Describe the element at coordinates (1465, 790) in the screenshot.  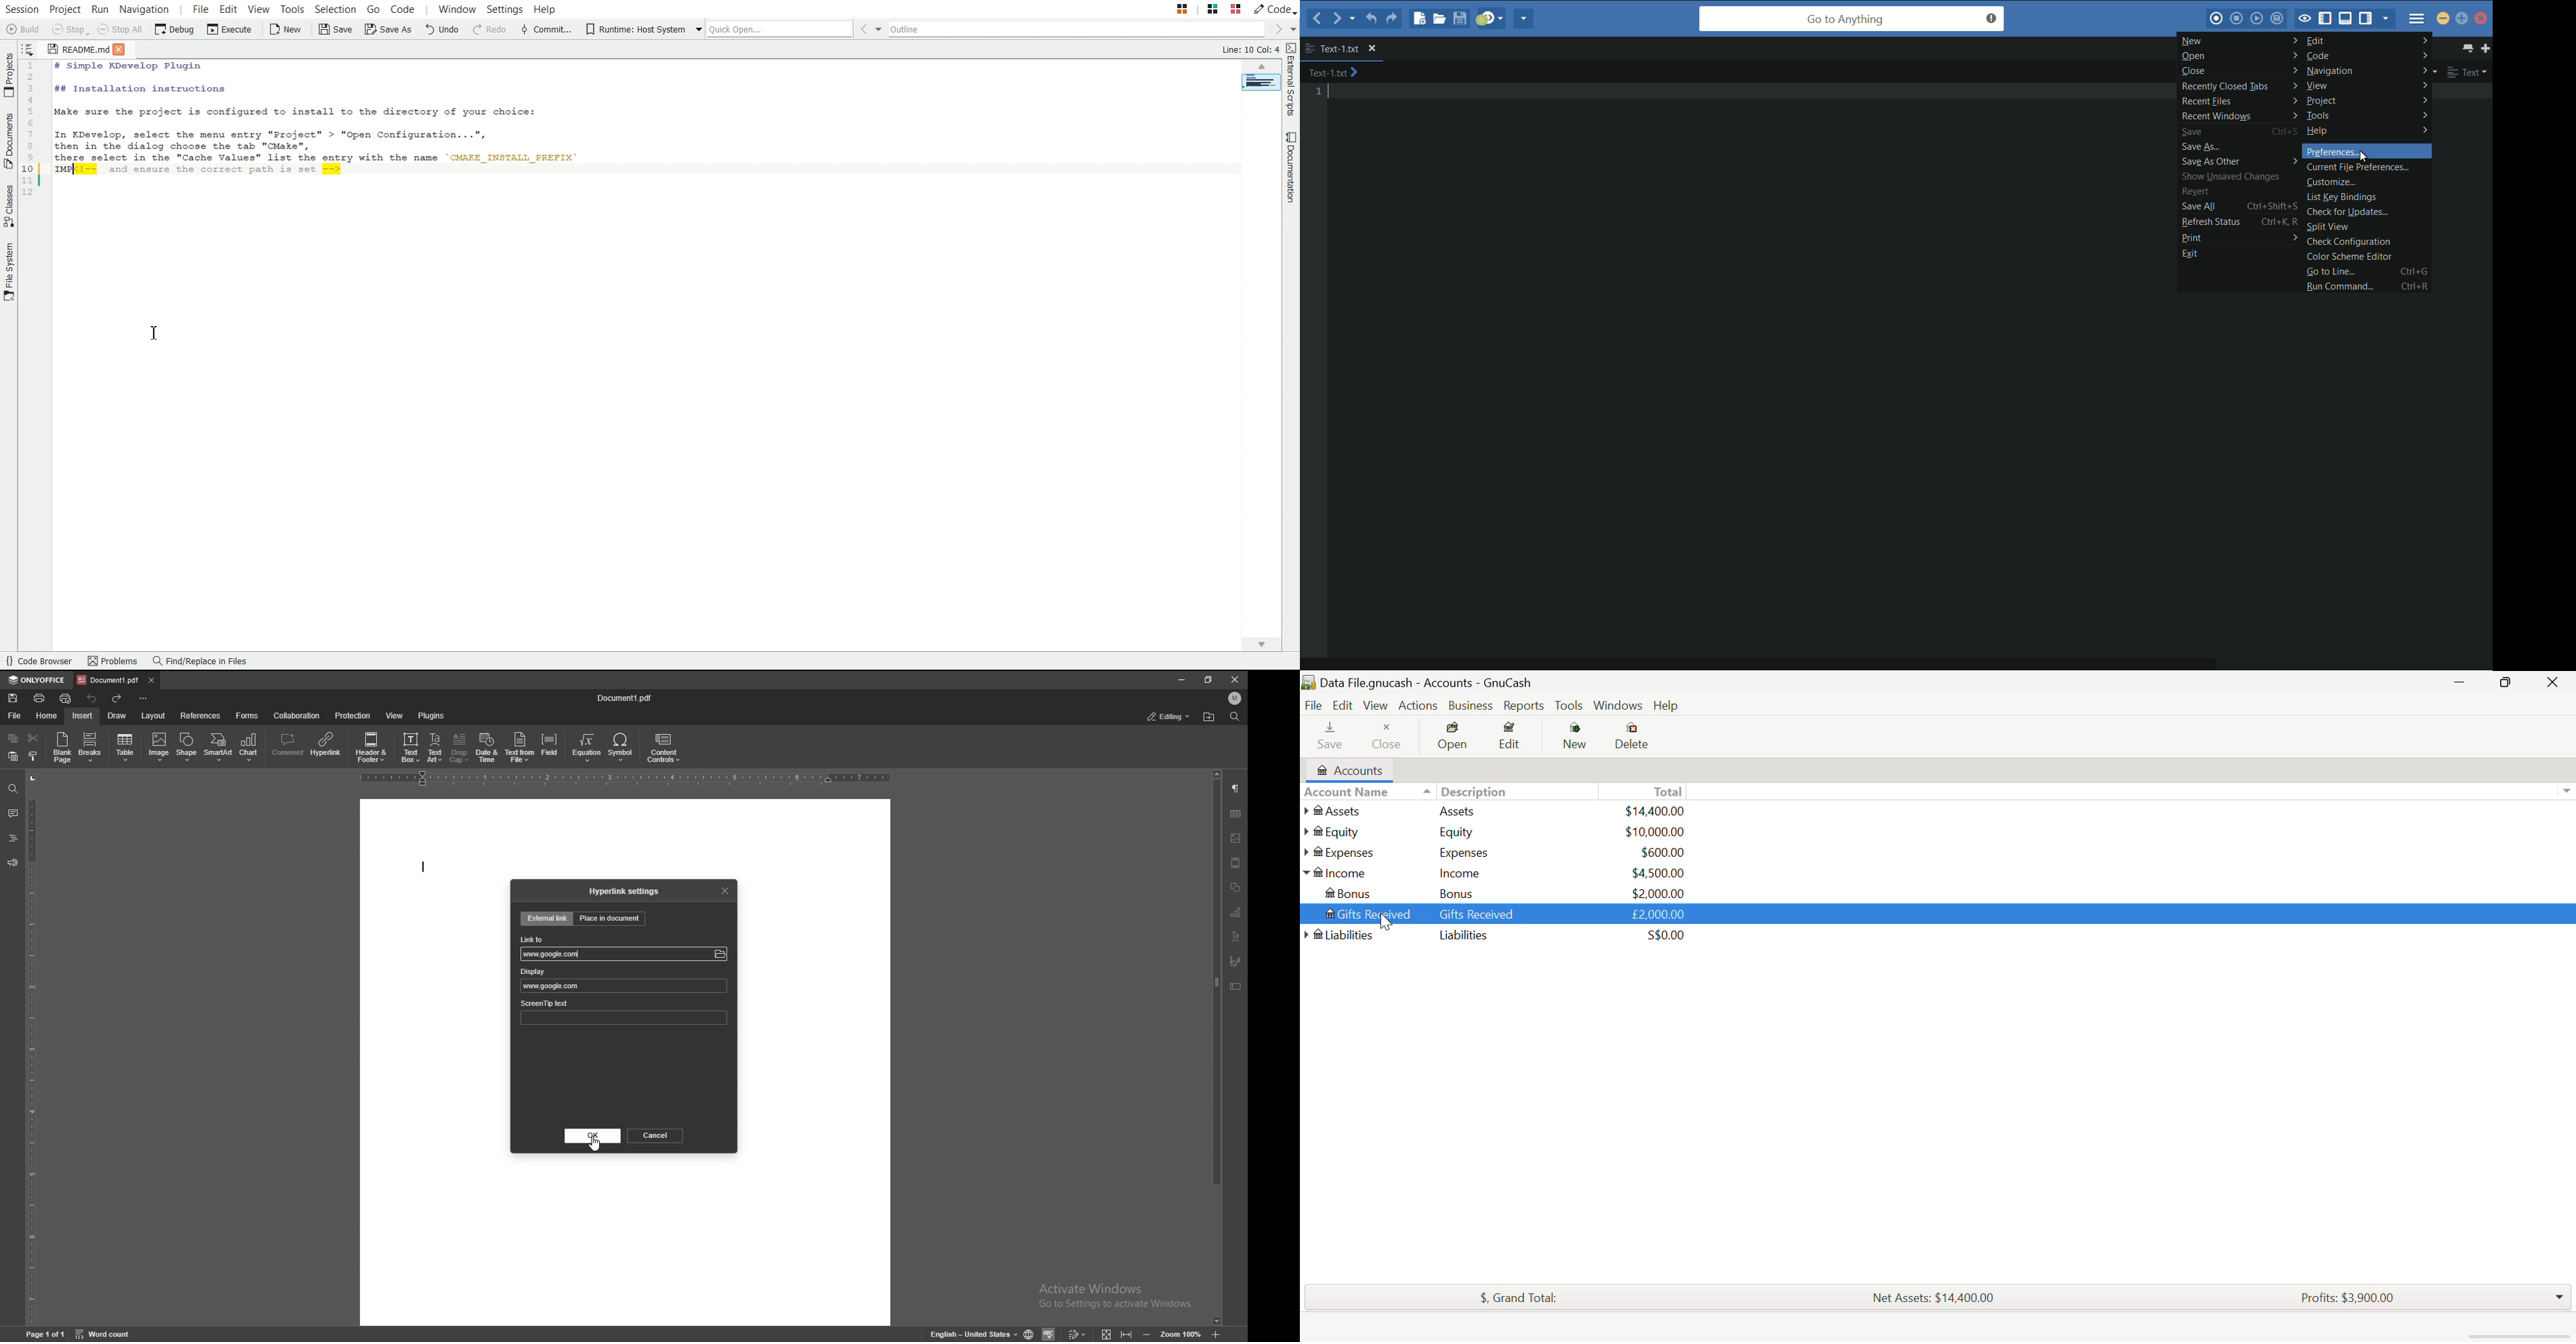
I see `Description` at that location.